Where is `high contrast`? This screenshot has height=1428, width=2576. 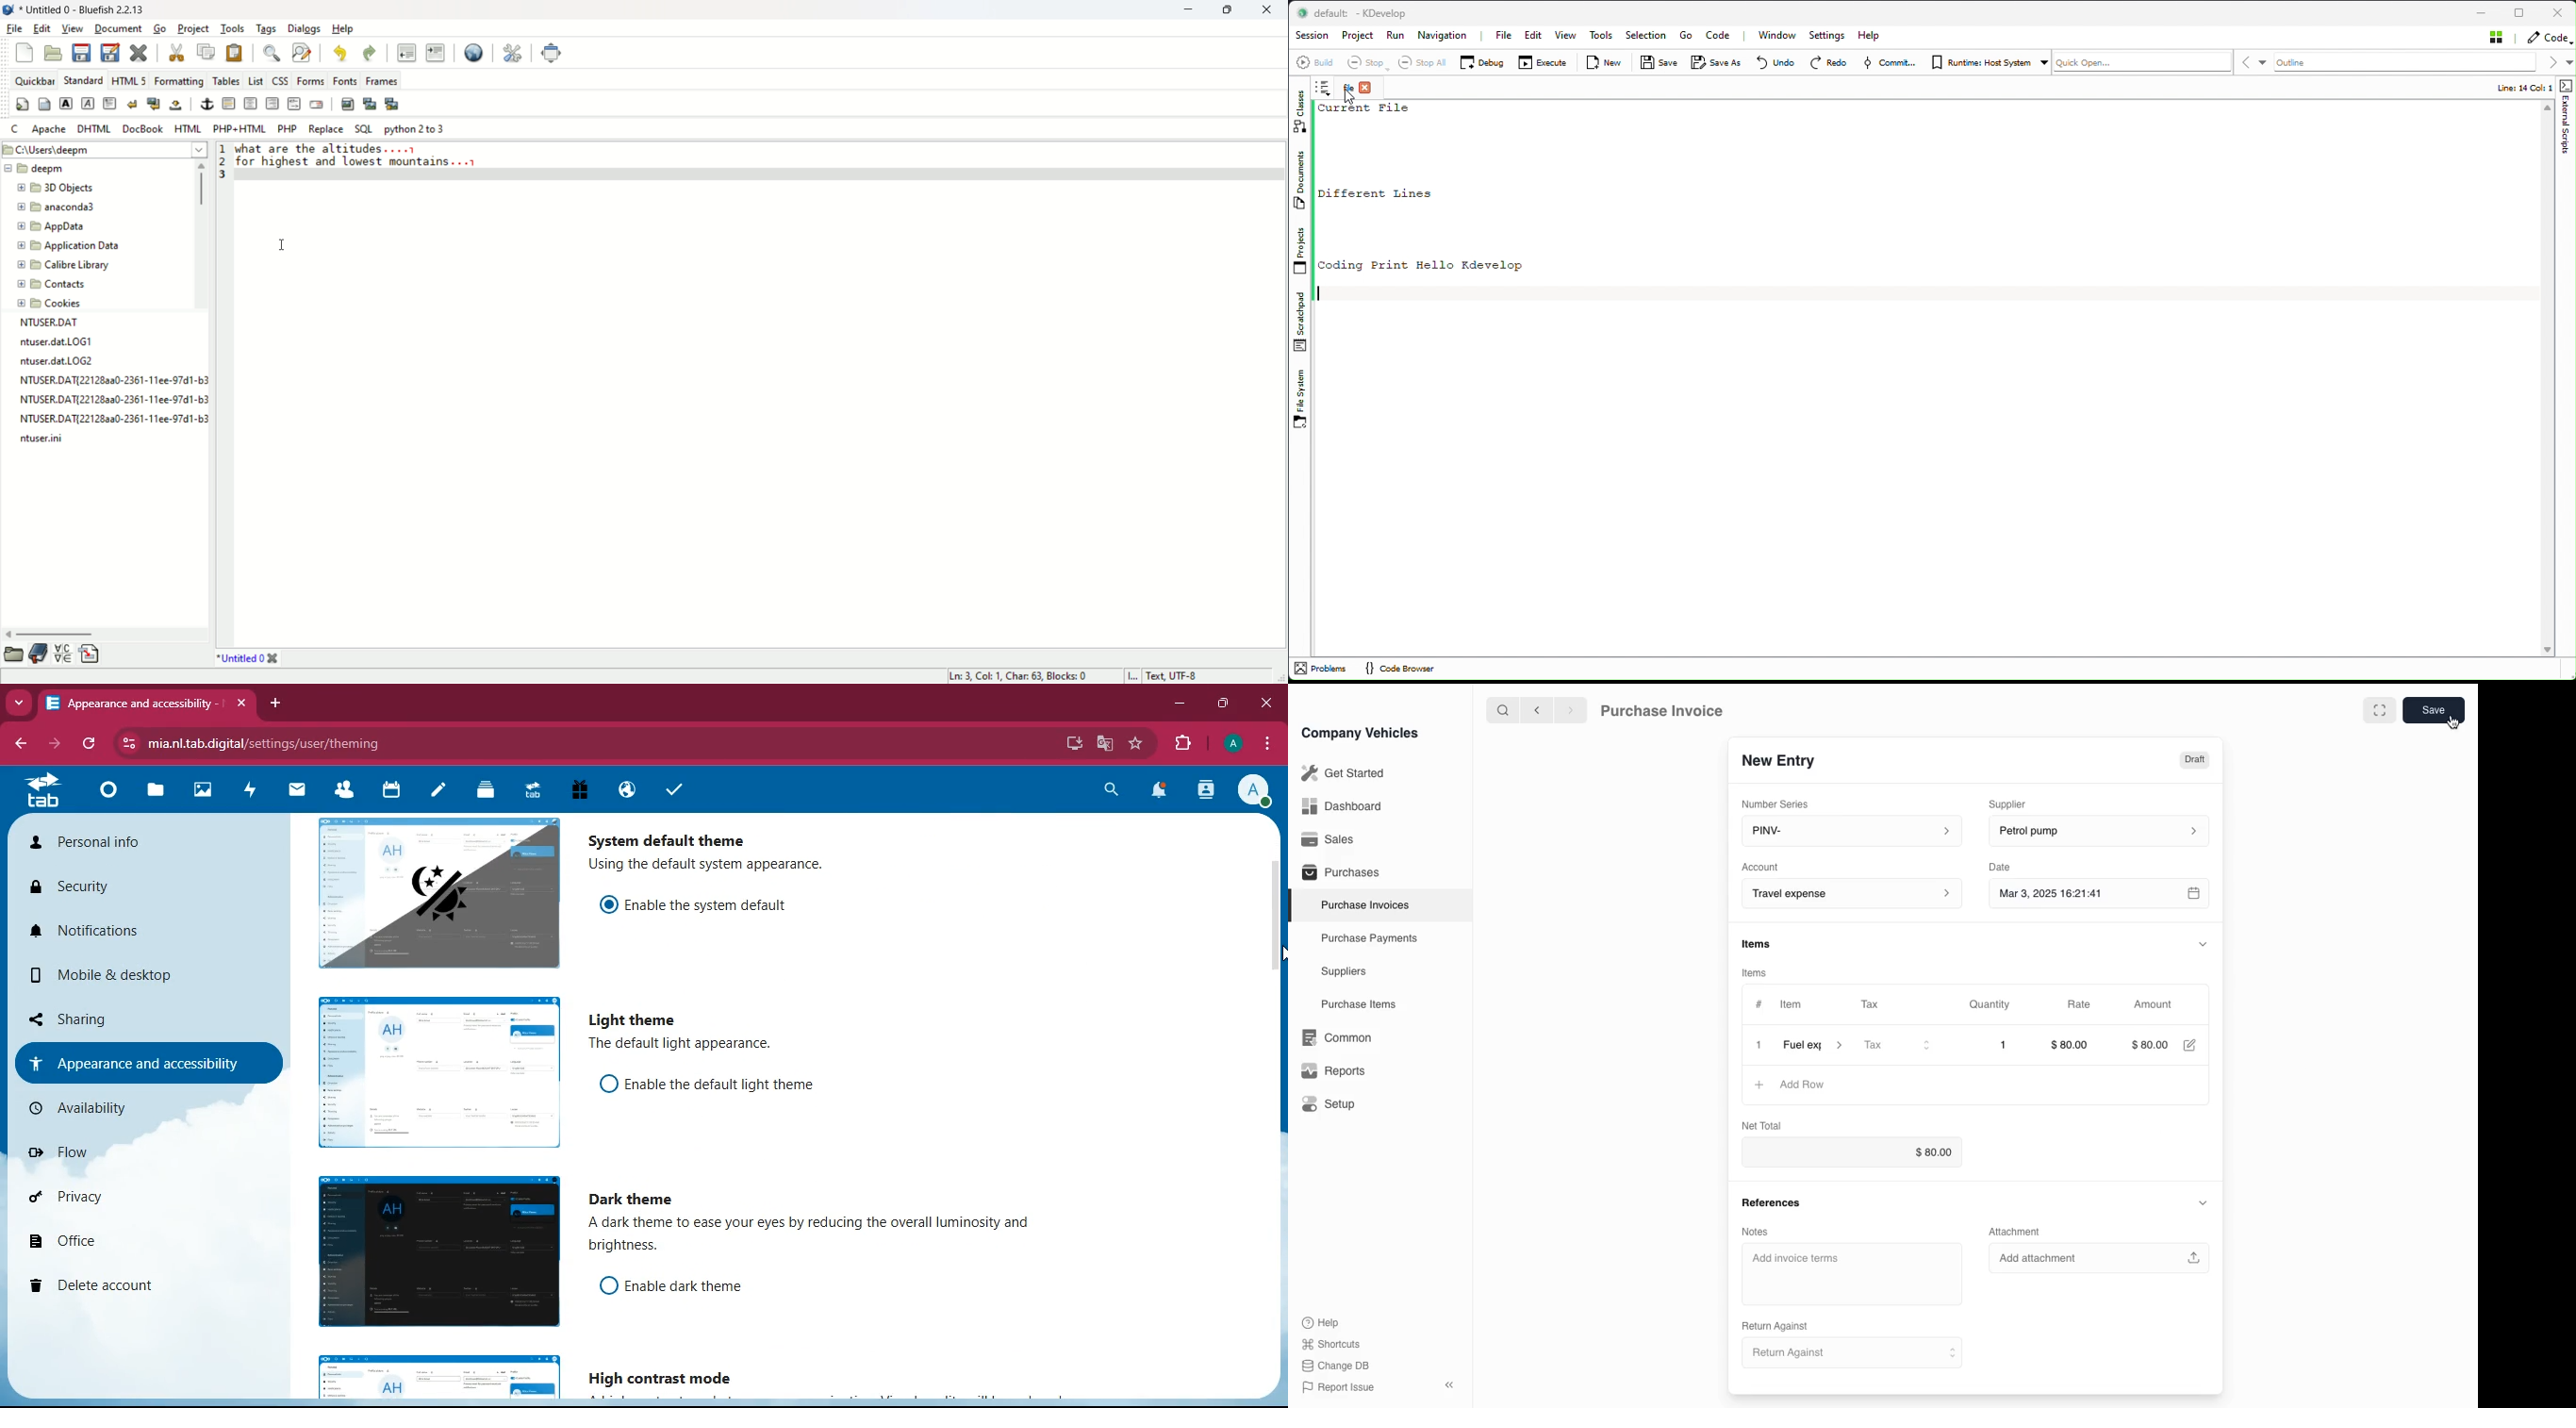
high contrast is located at coordinates (669, 1379).